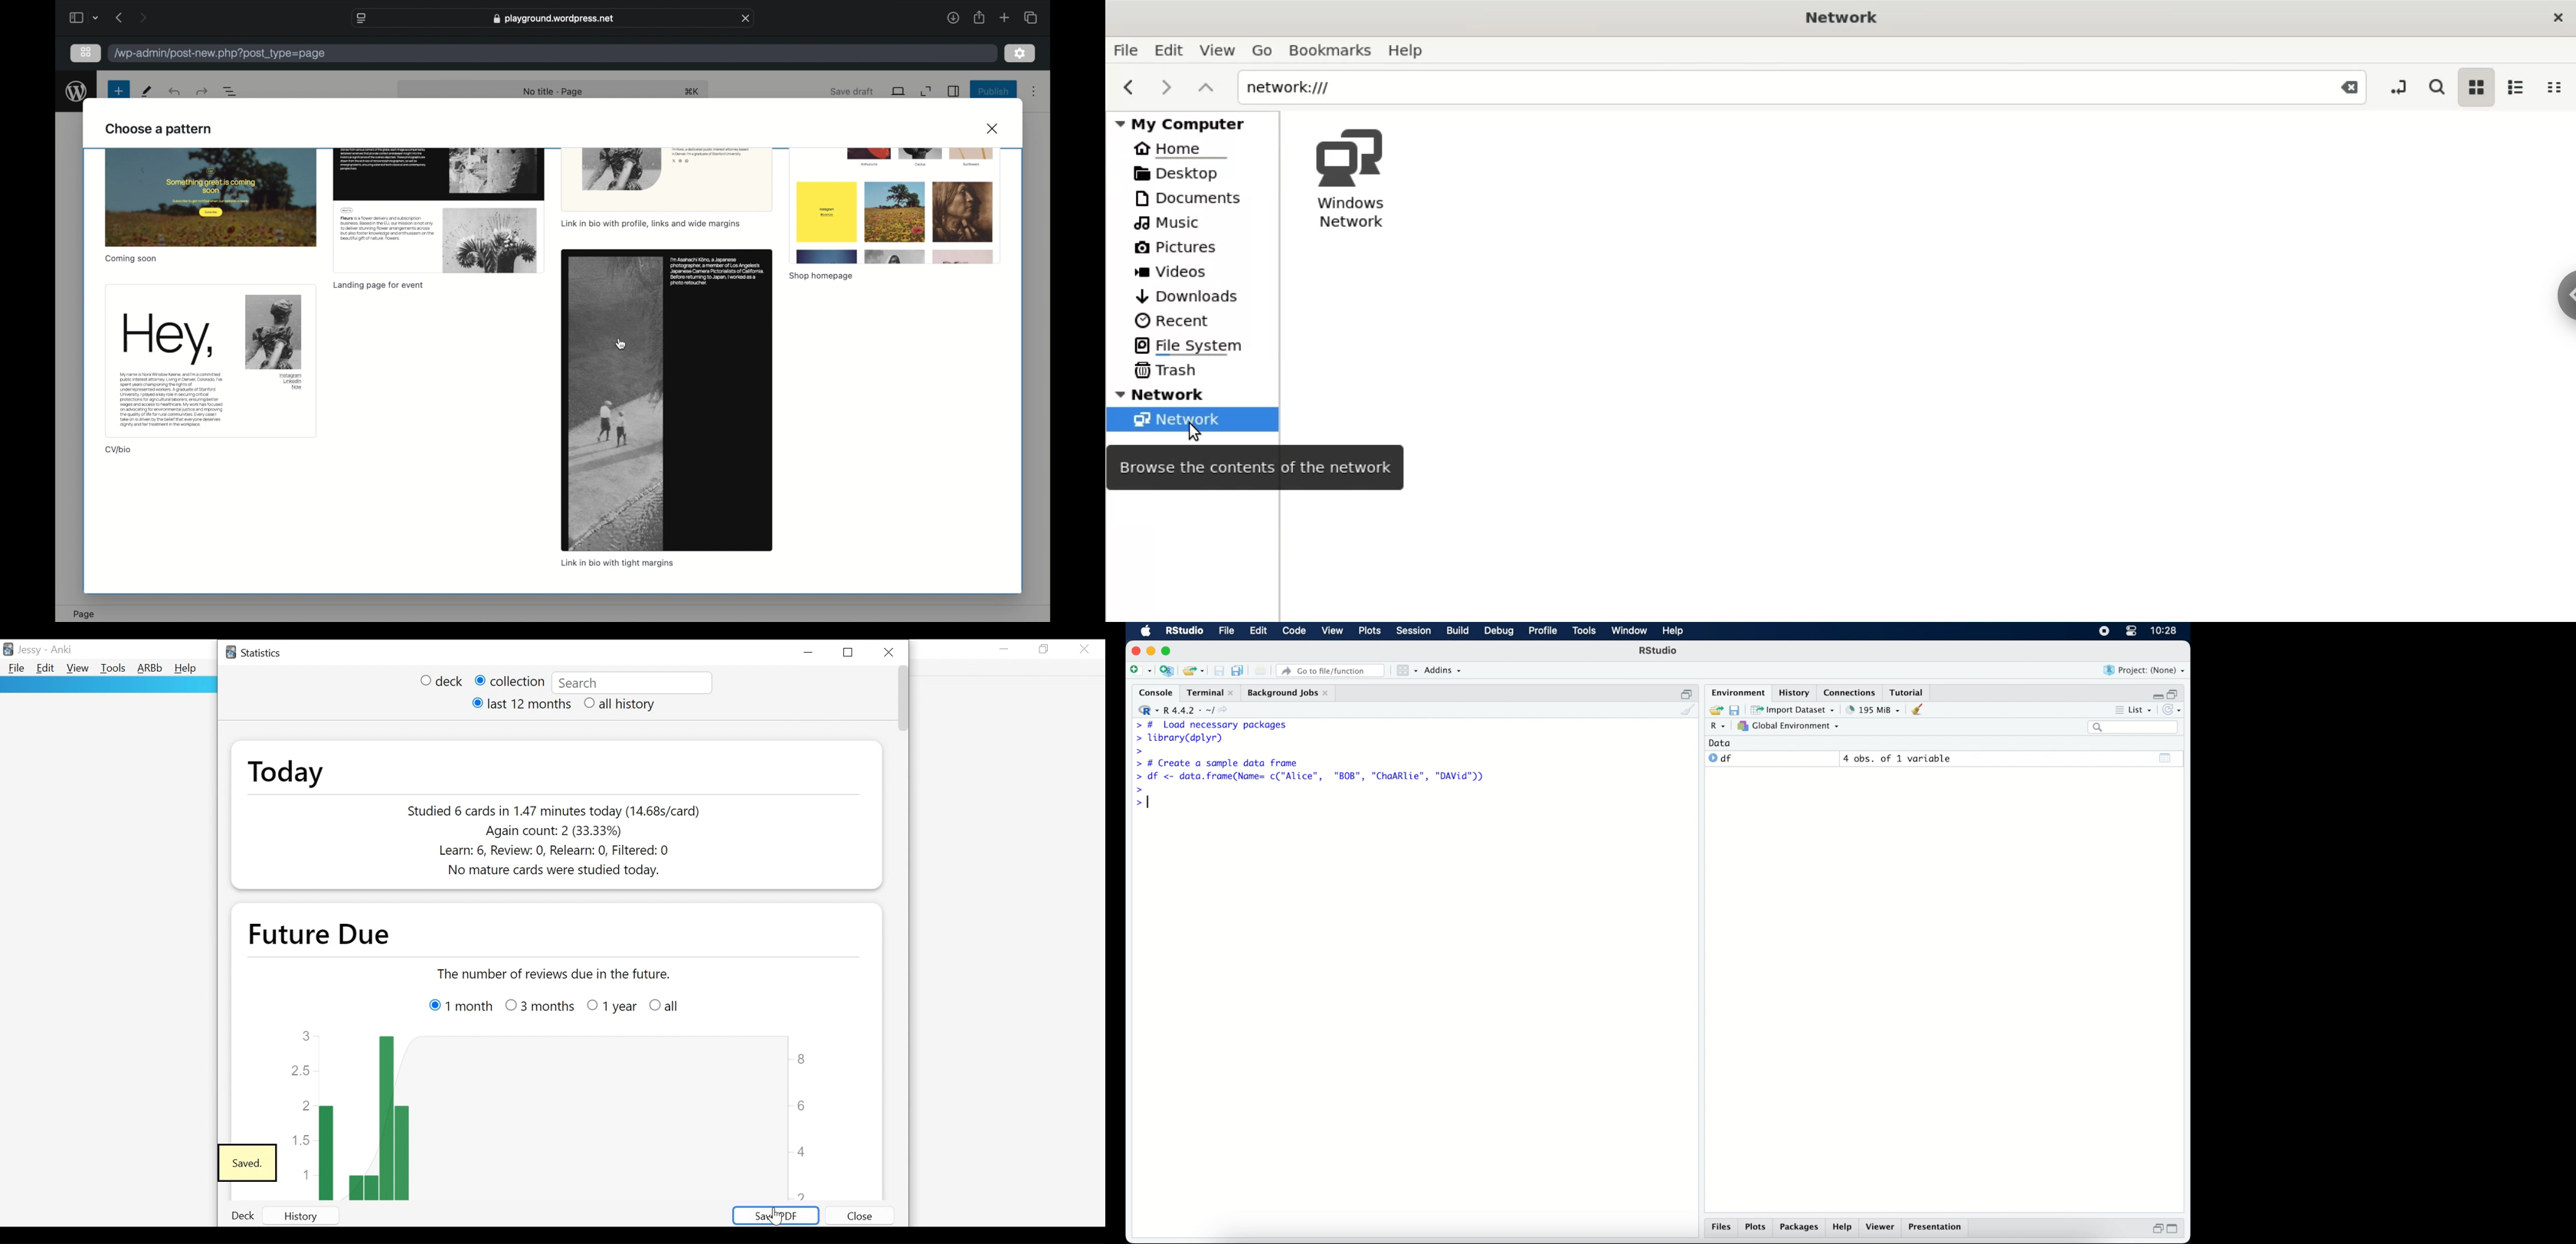  What do you see at coordinates (1204, 85) in the screenshot?
I see `parent folders` at bounding box center [1204, 85].